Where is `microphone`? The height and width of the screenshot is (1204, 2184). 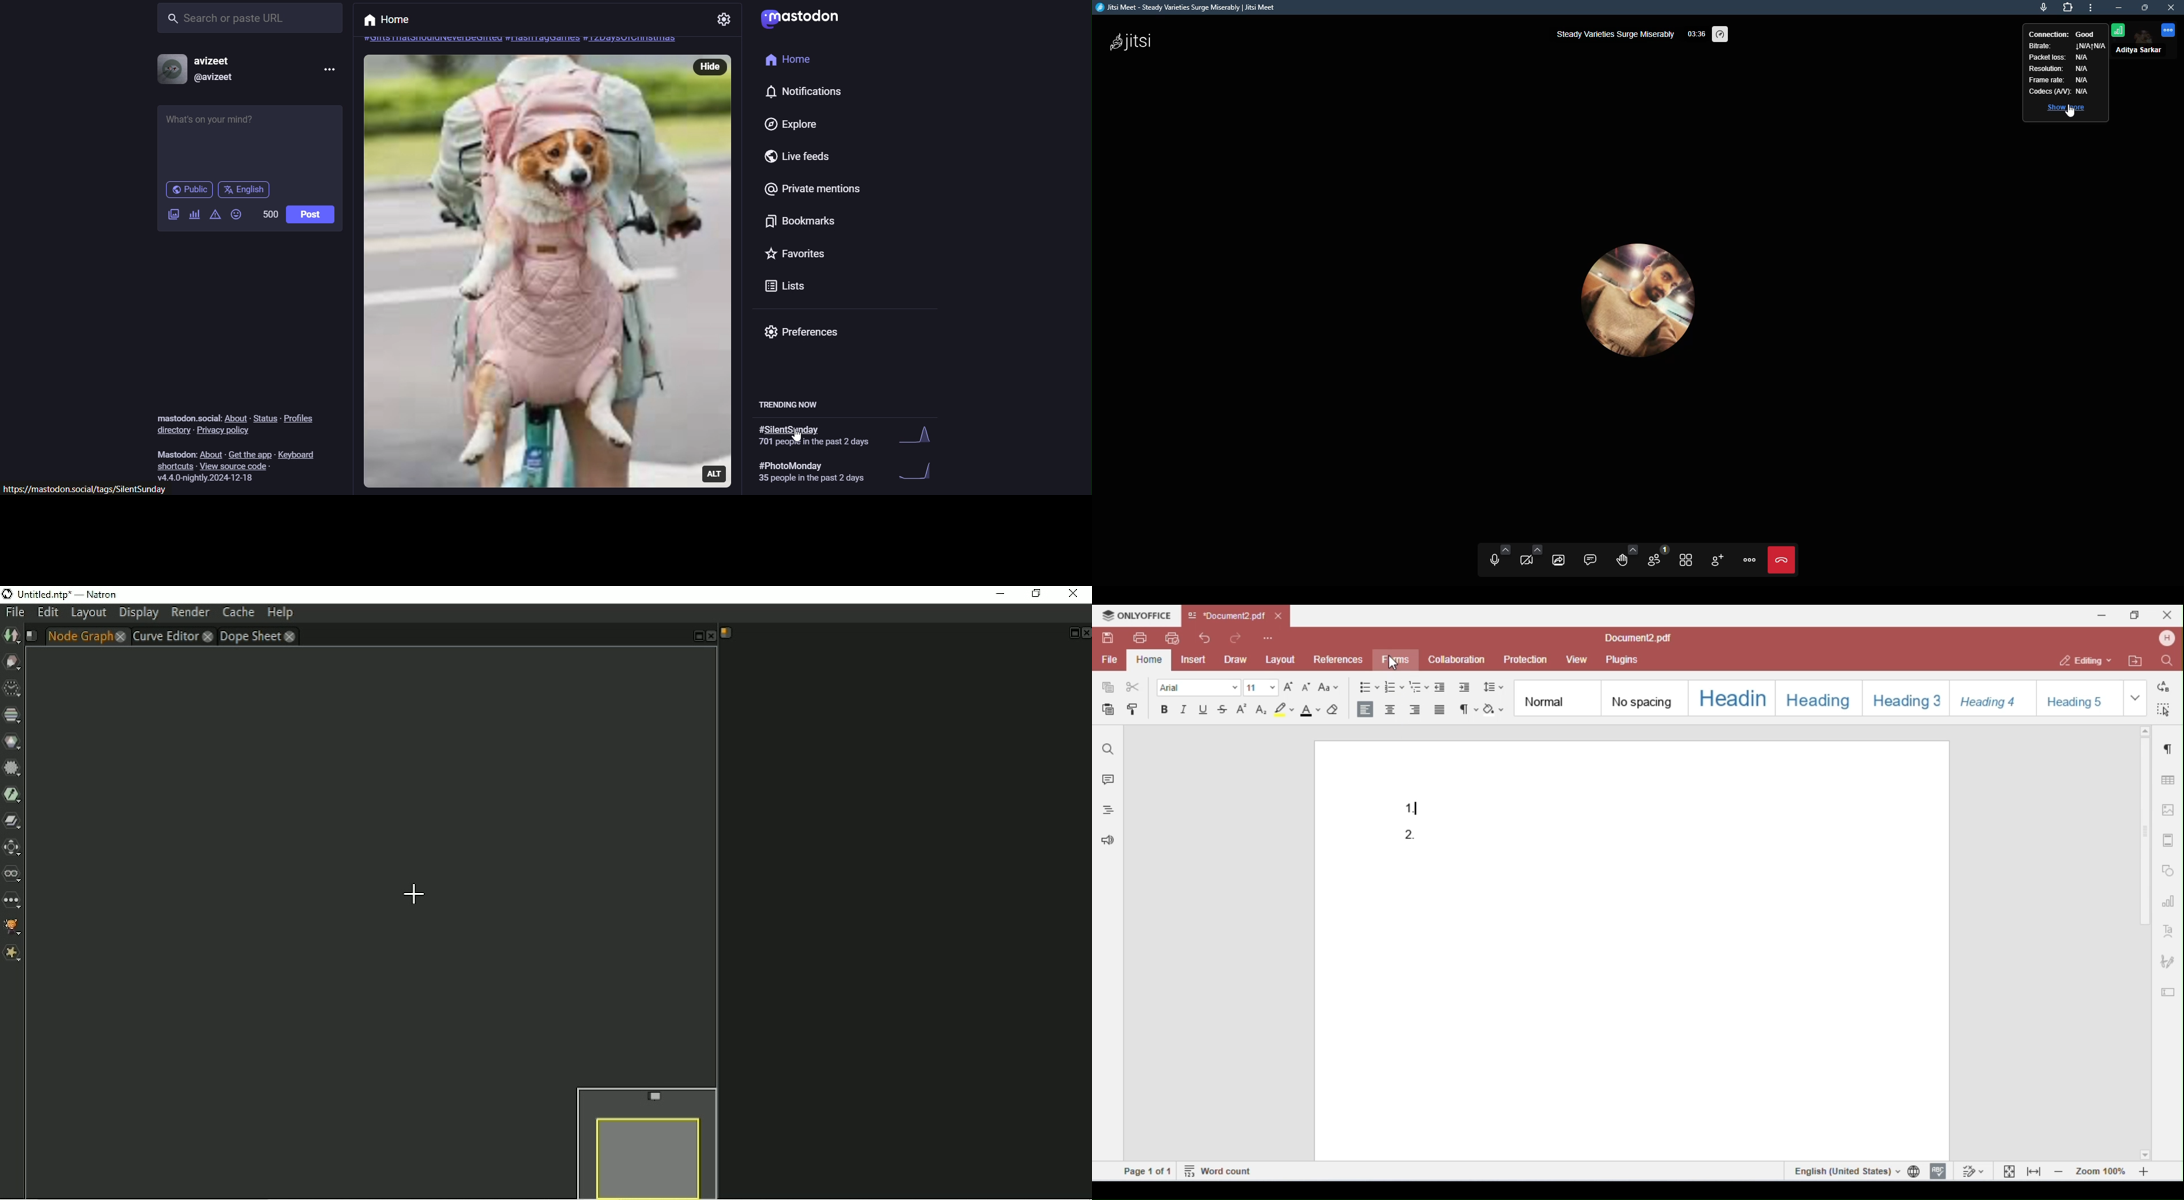 microphone is located at coordinates (2036, 7).